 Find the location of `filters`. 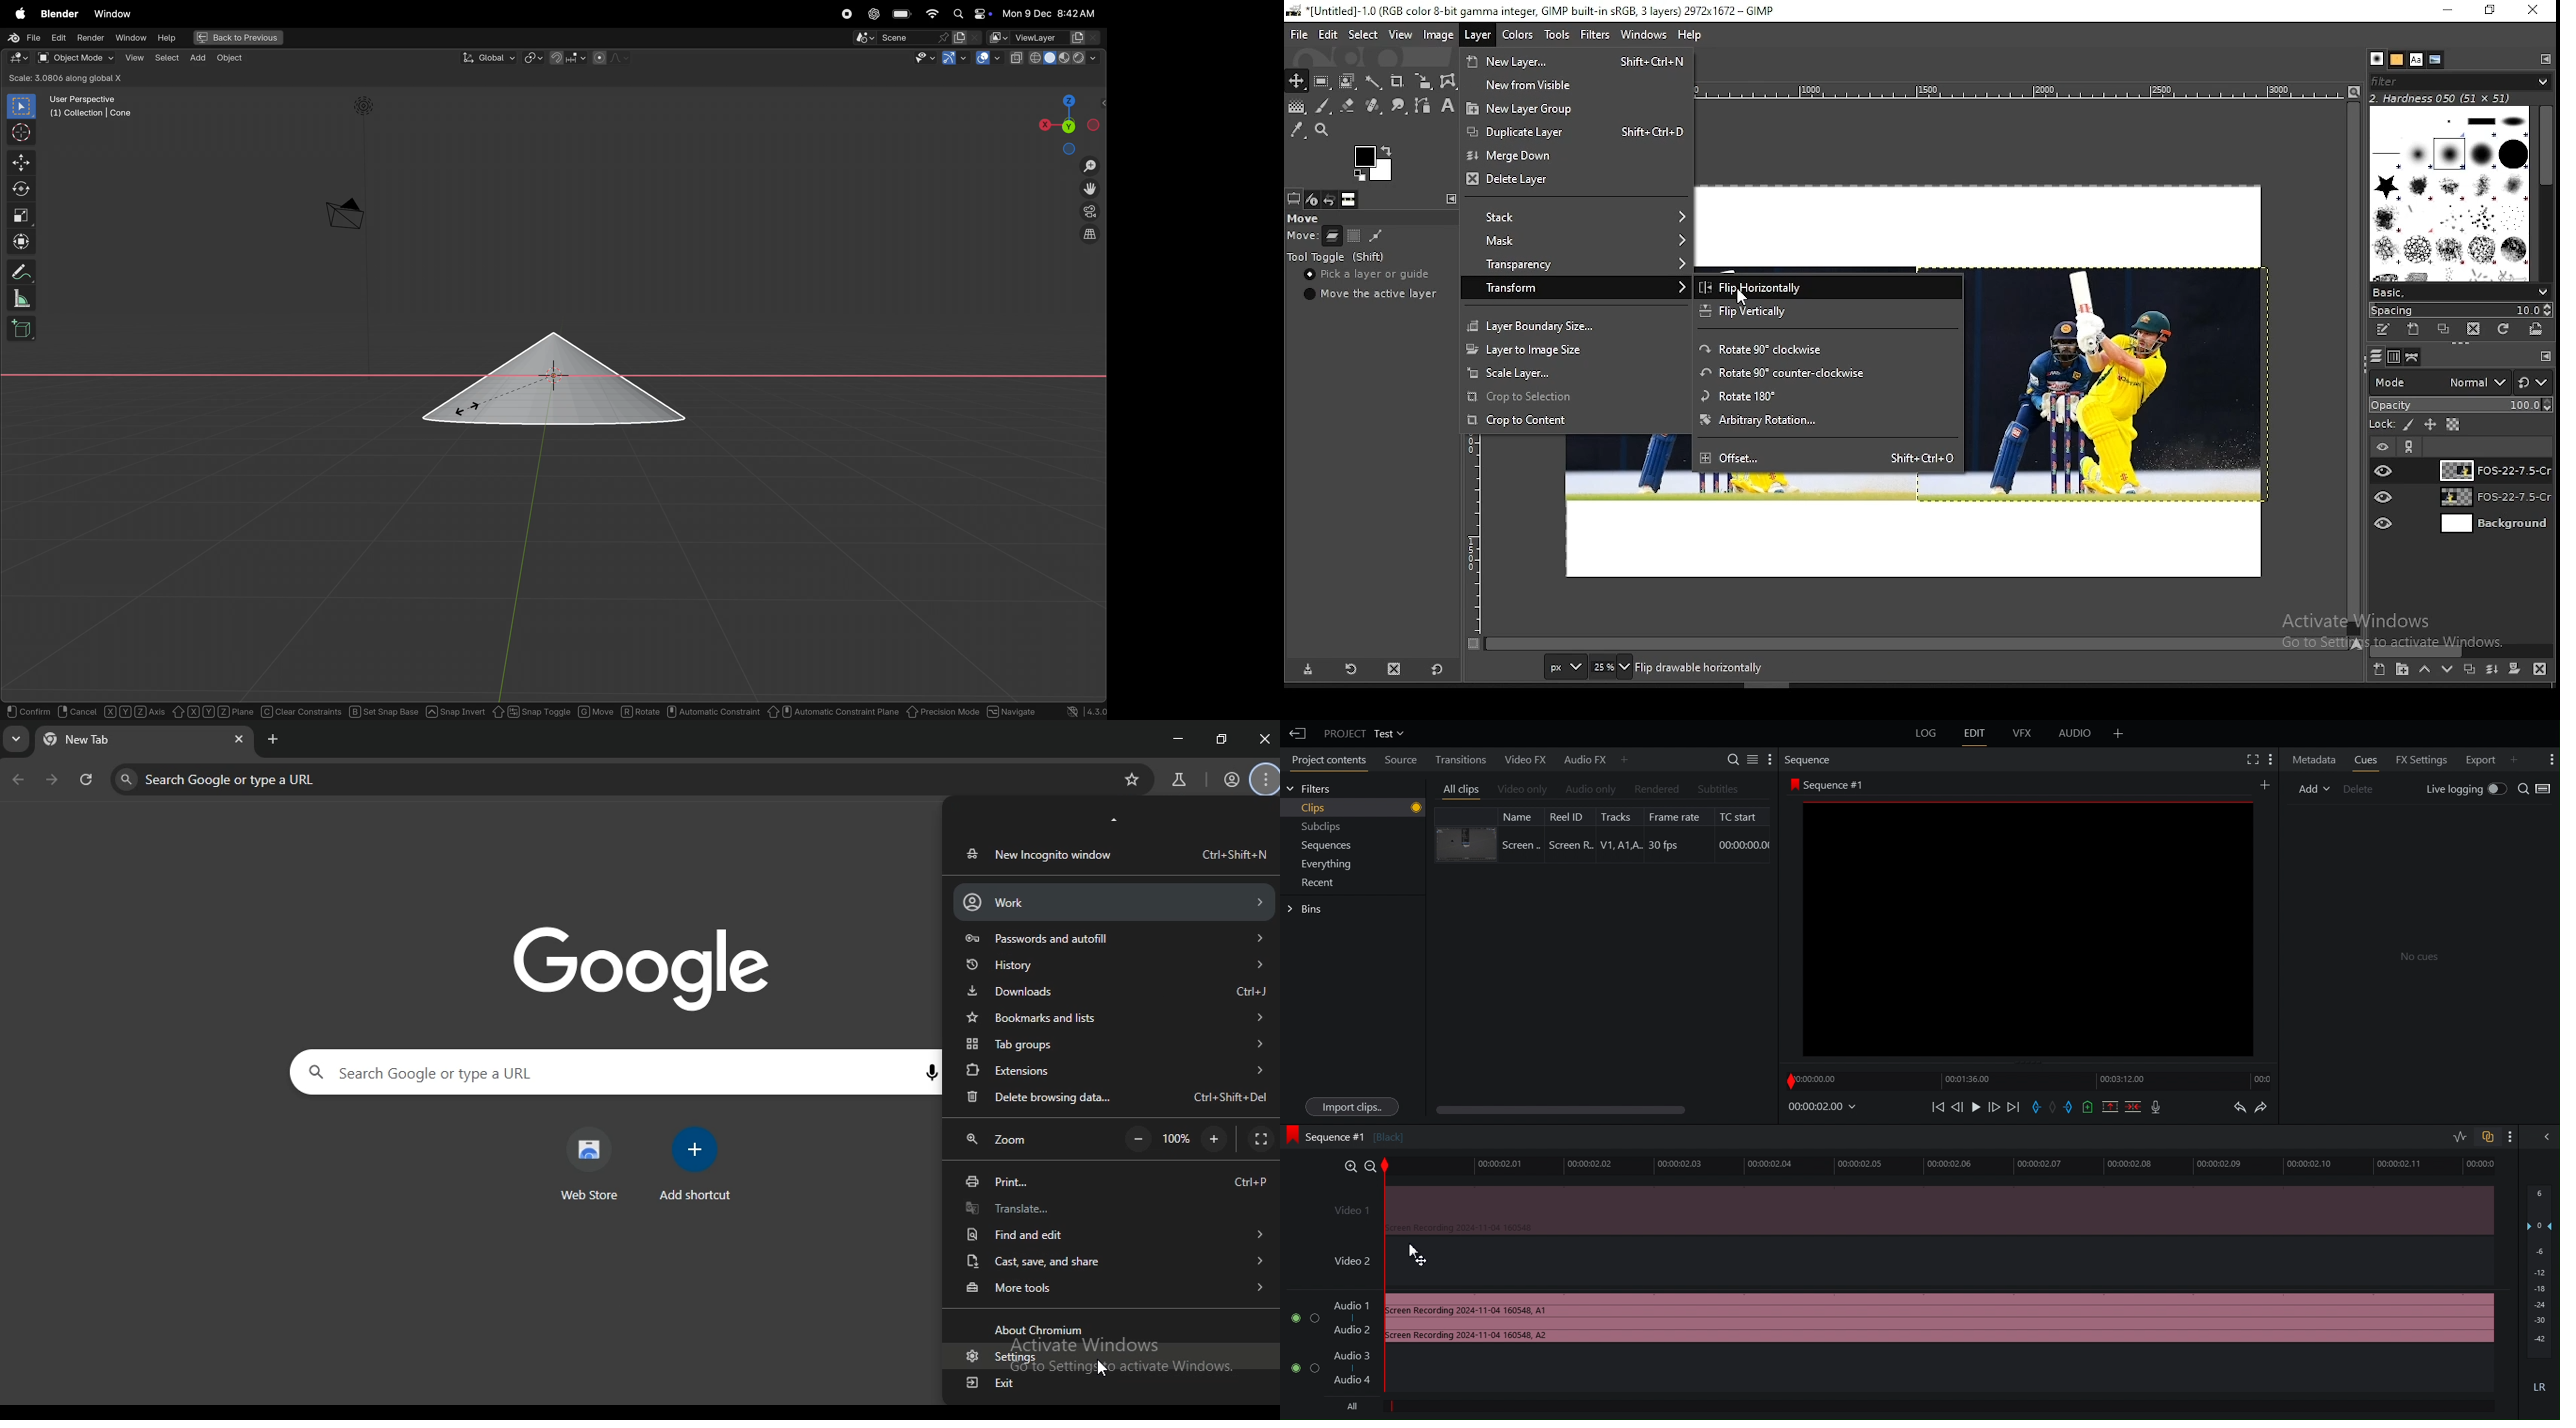

filters is located at coordinates (1596, 35).